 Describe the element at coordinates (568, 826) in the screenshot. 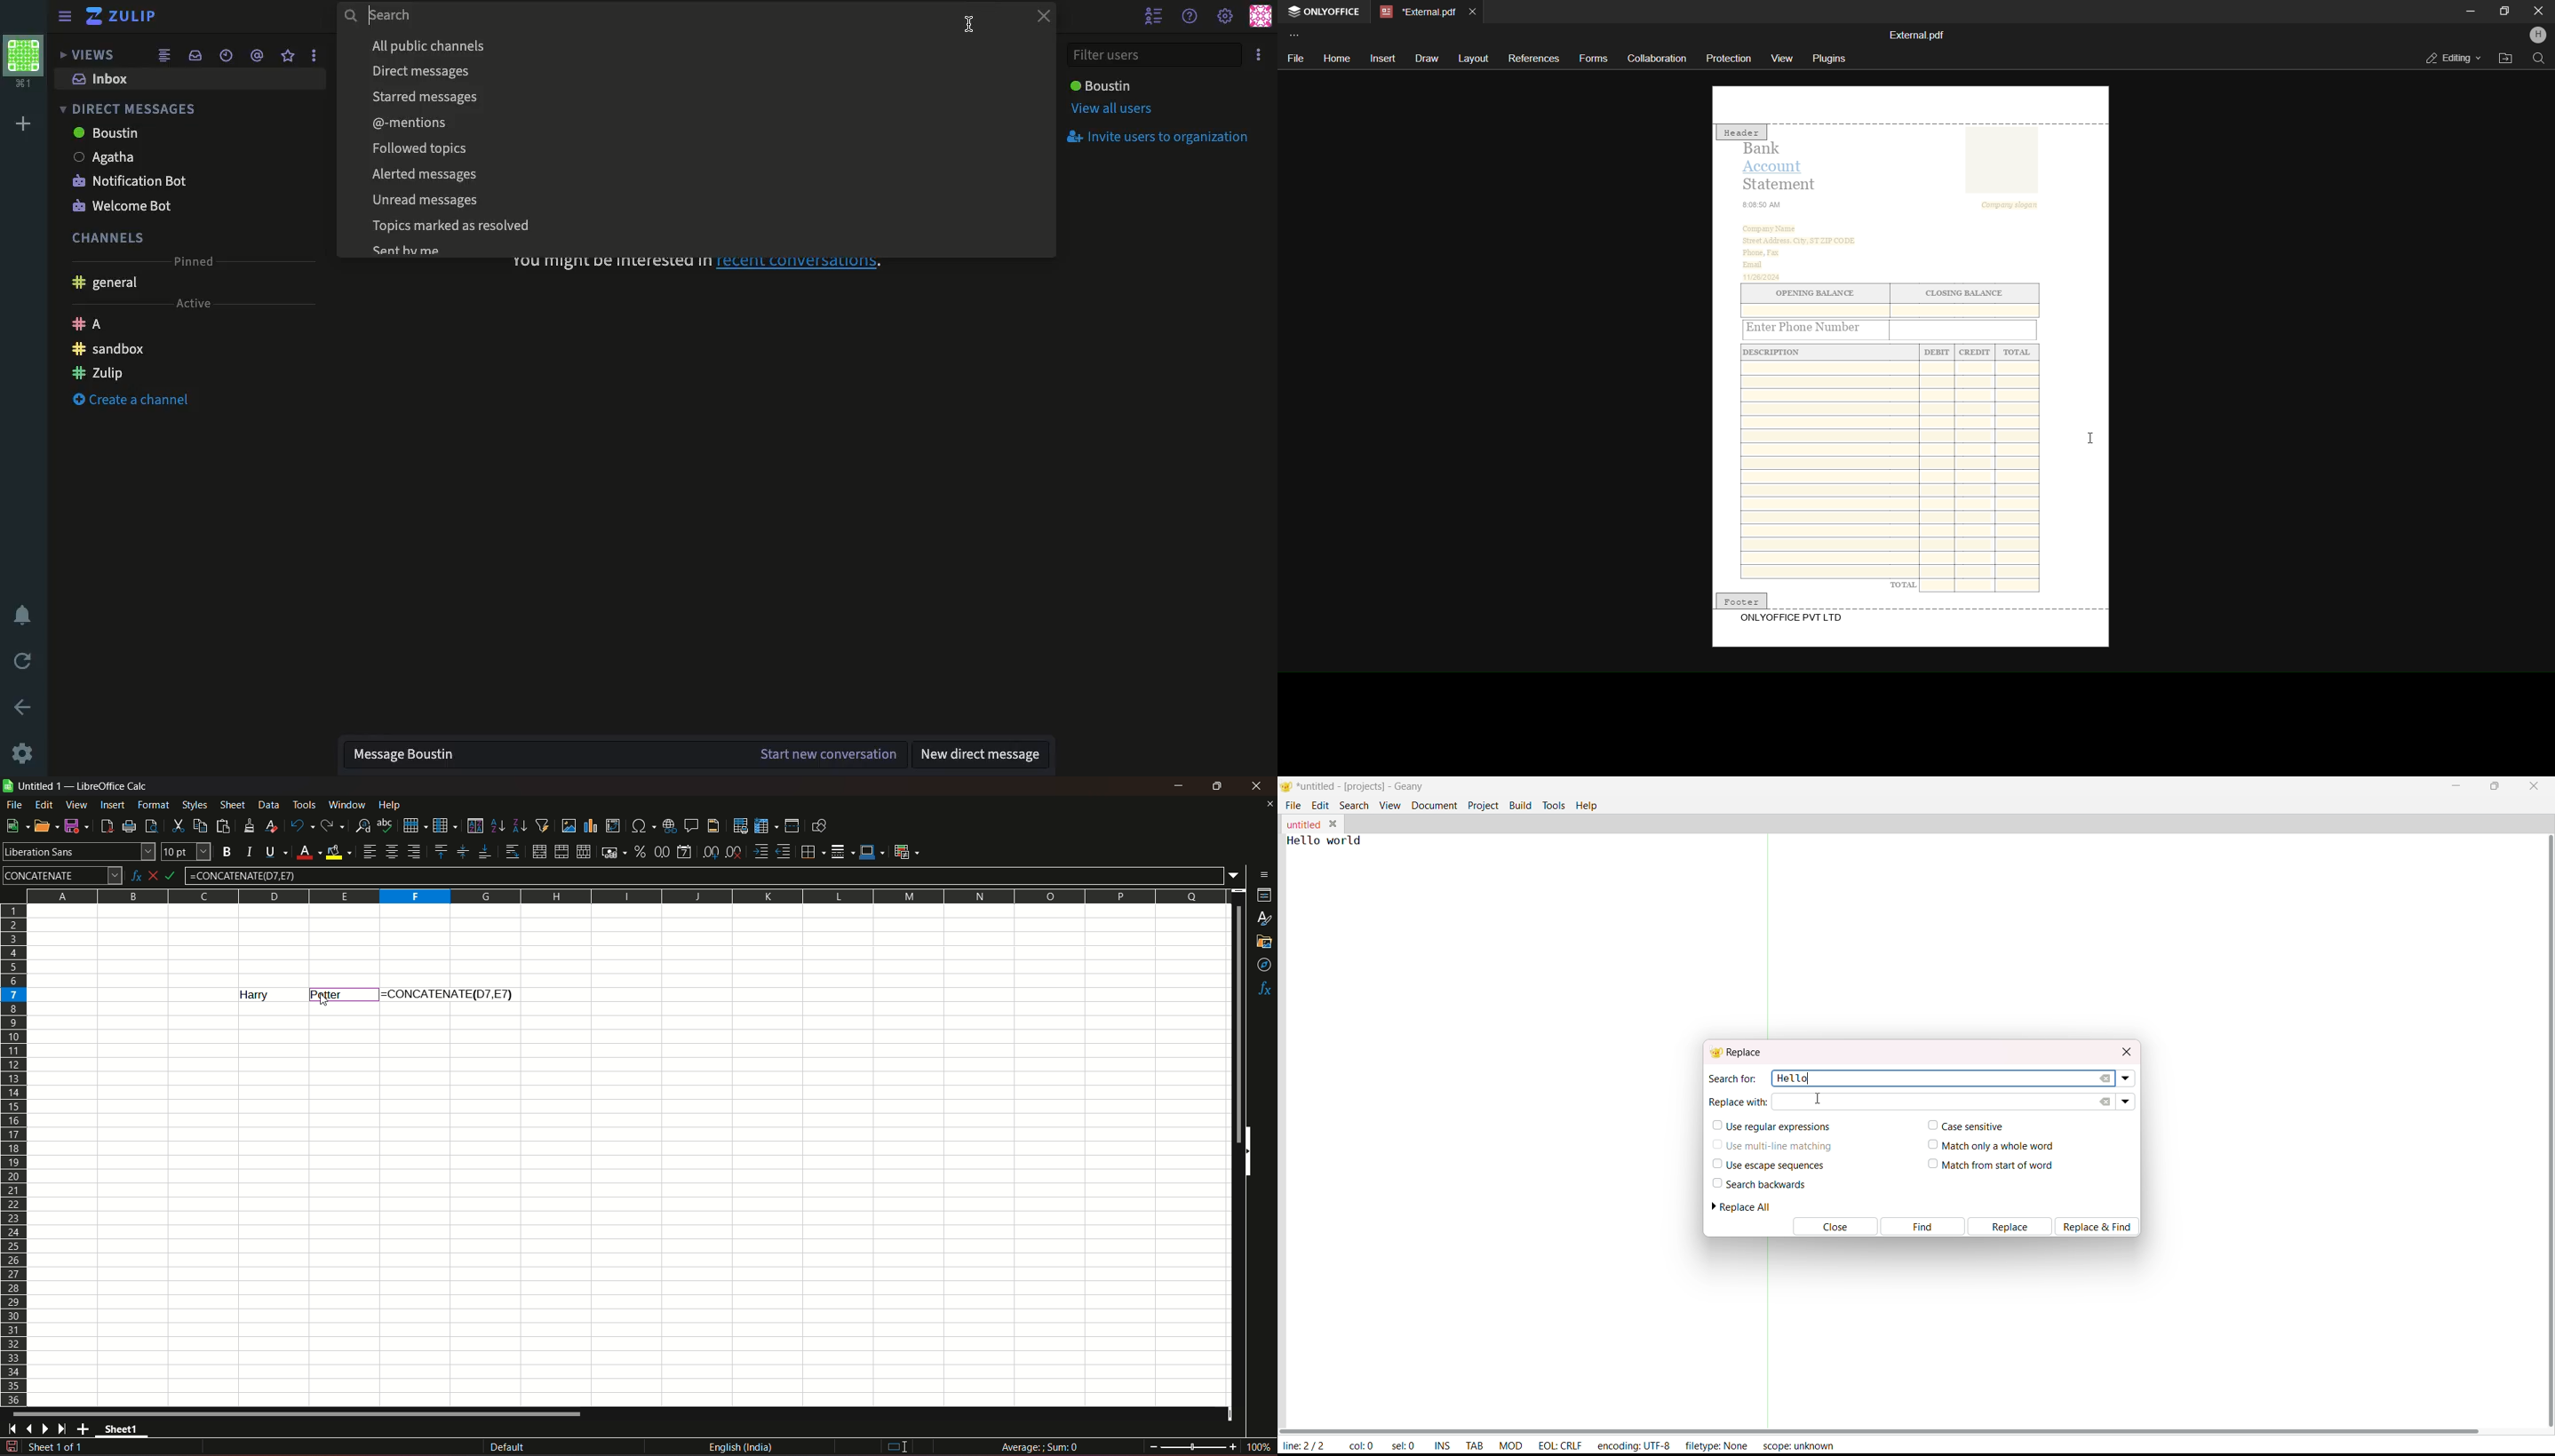

I see `insert image` at that location.